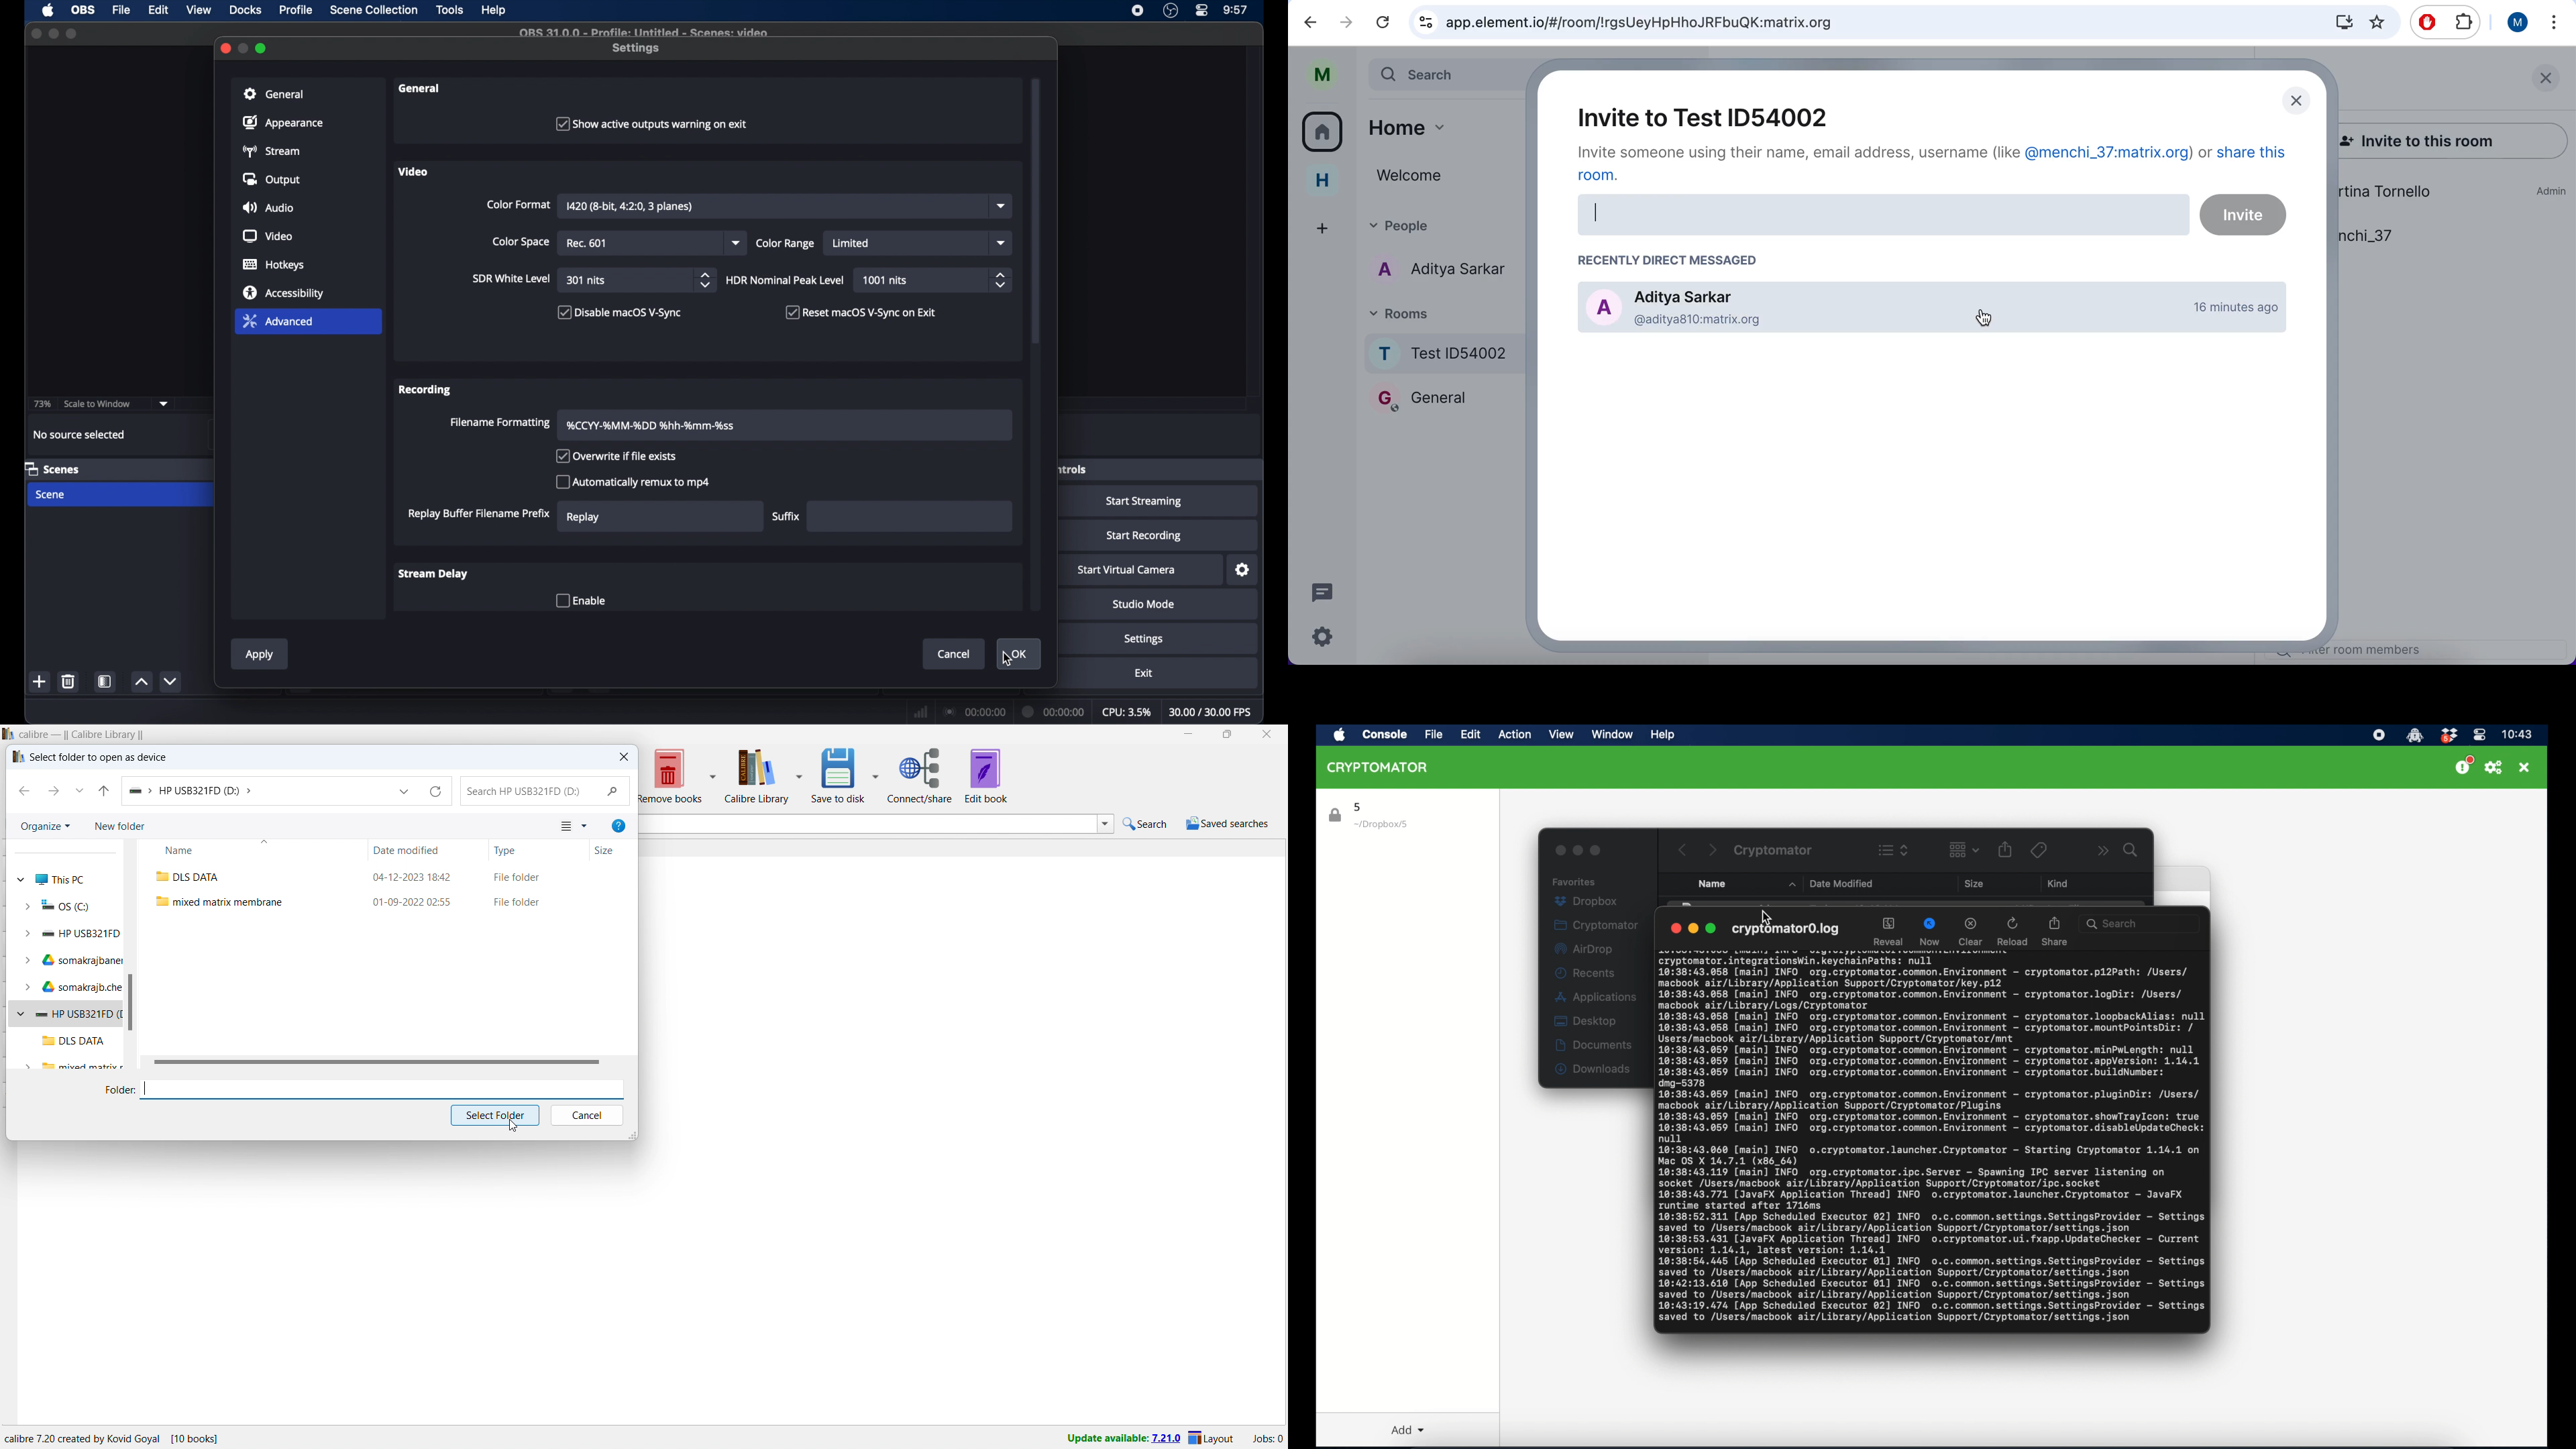 Image resolution: width=2576 pixels, height=1456 pixels. I want to click on ok, so click(1020, 655).